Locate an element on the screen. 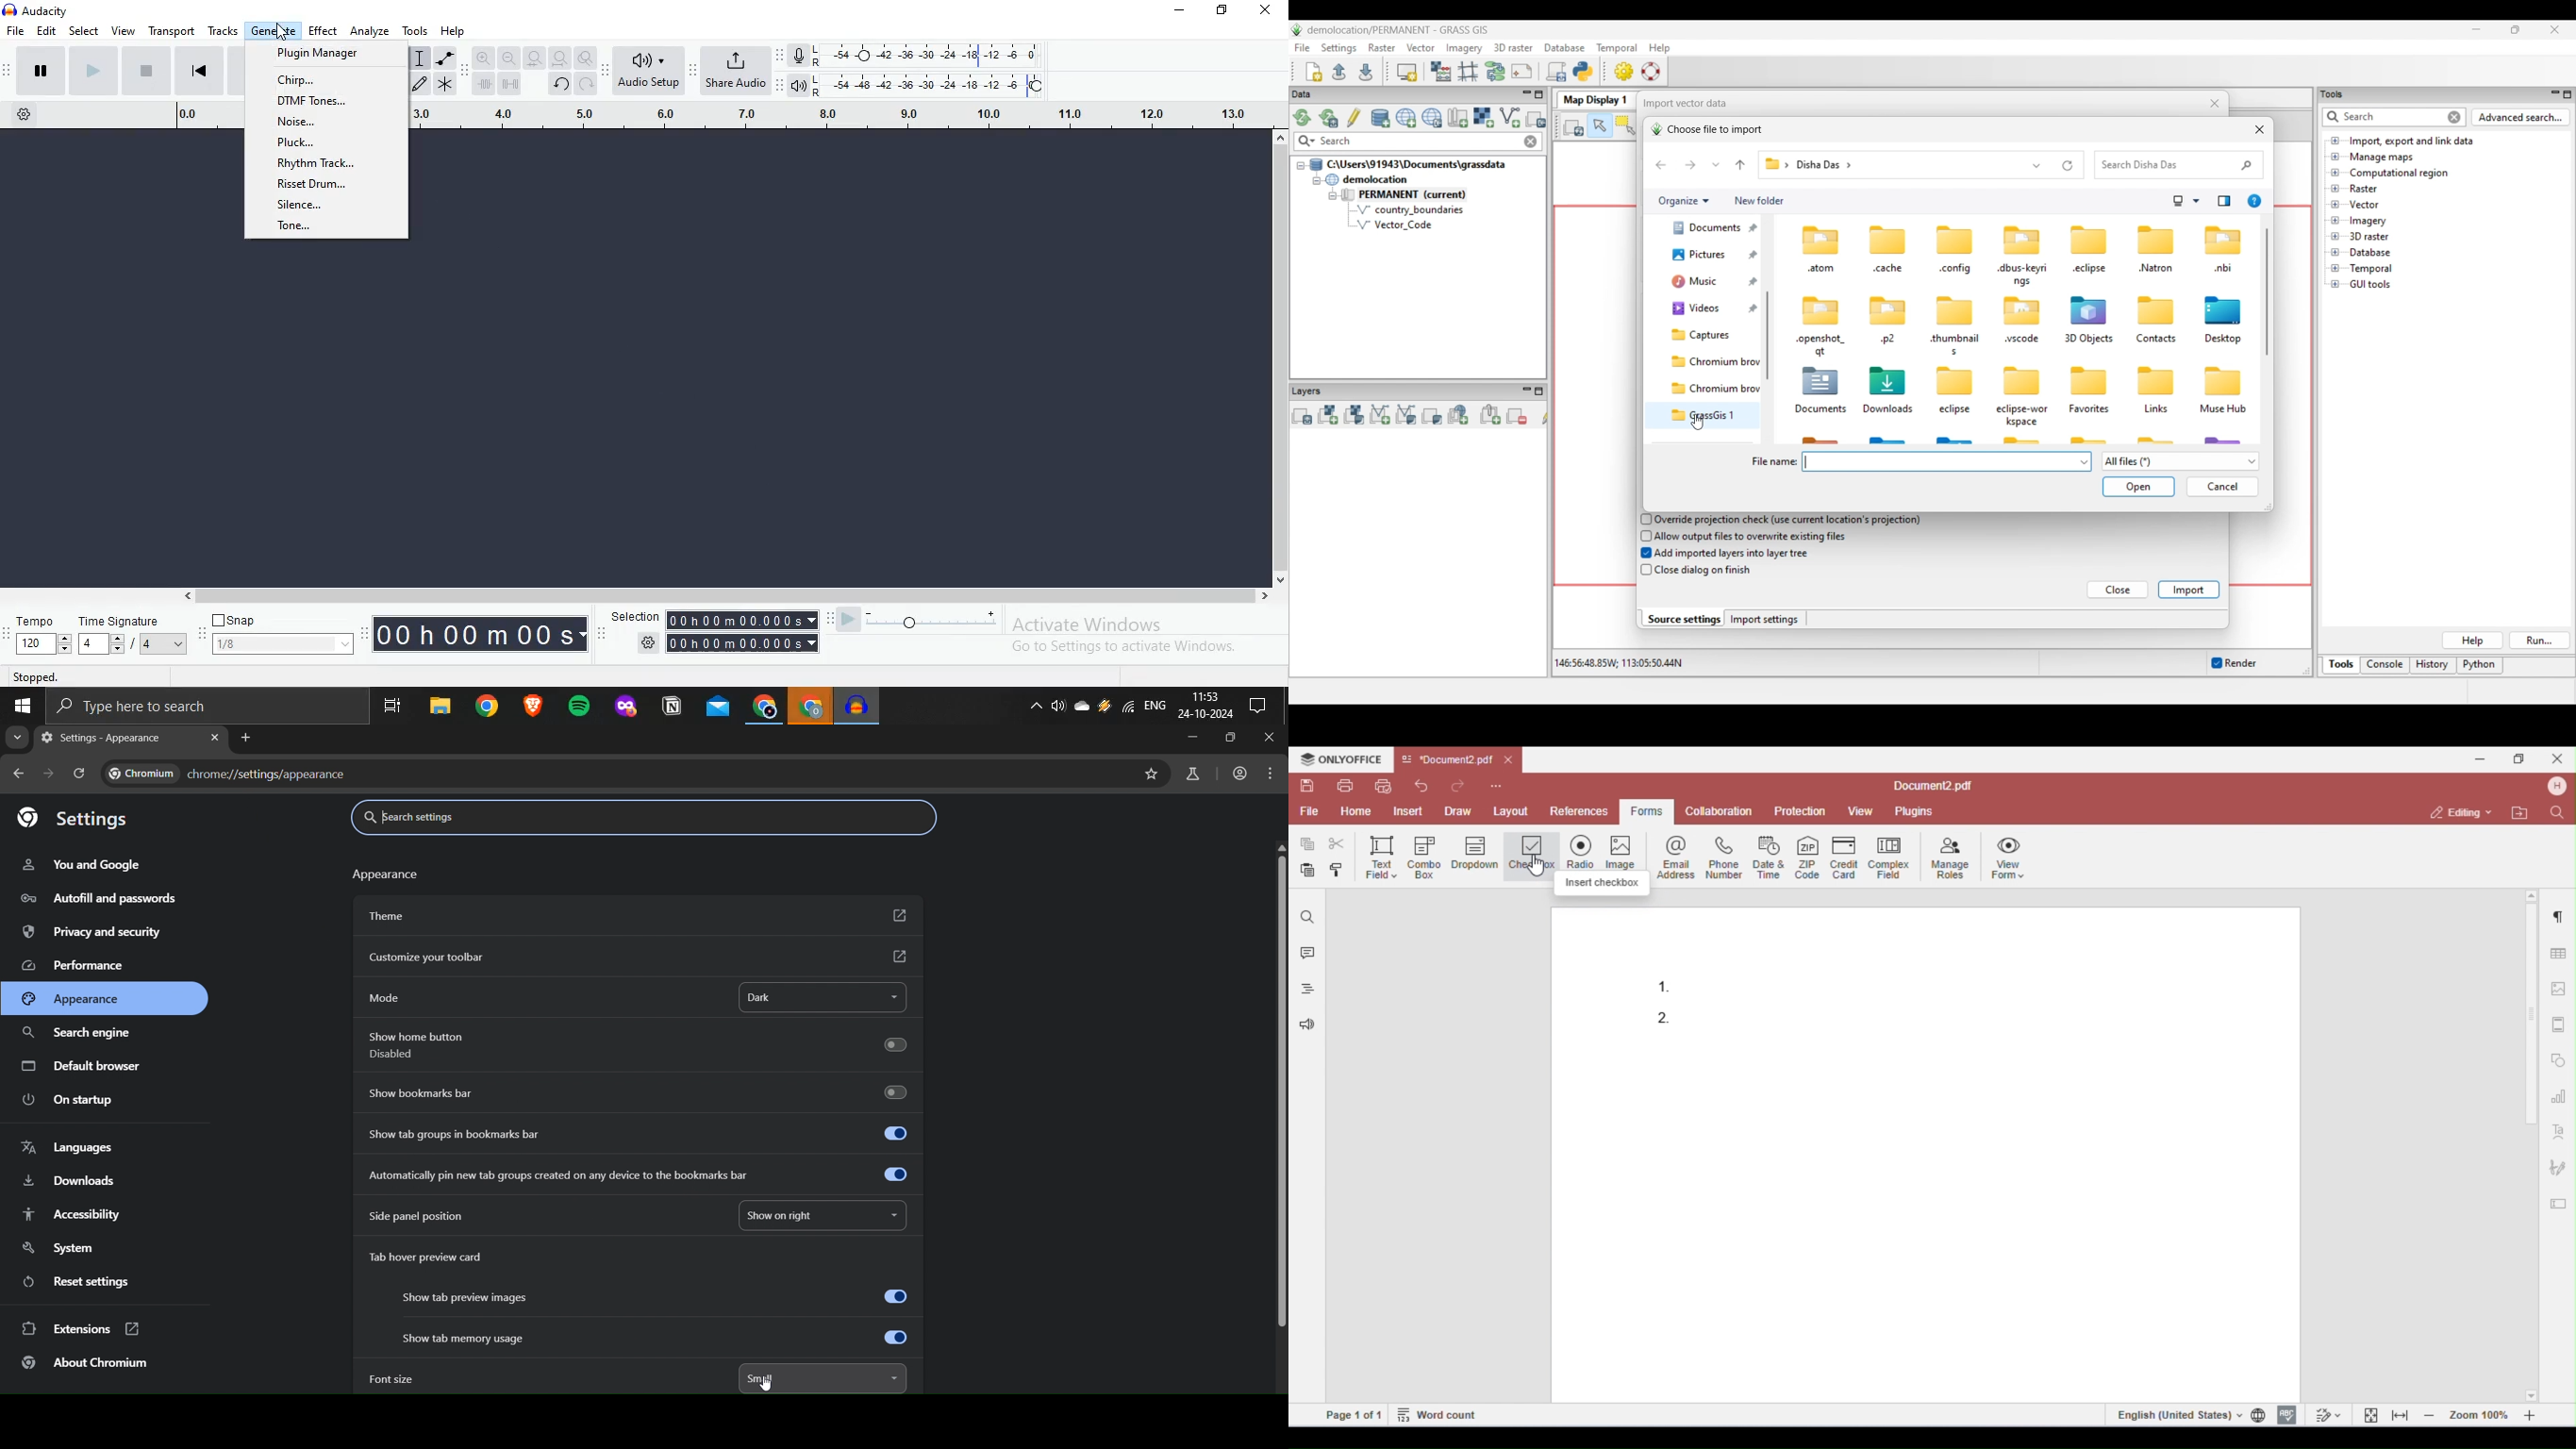  Multi time shift is located at coordinates (515, 86).